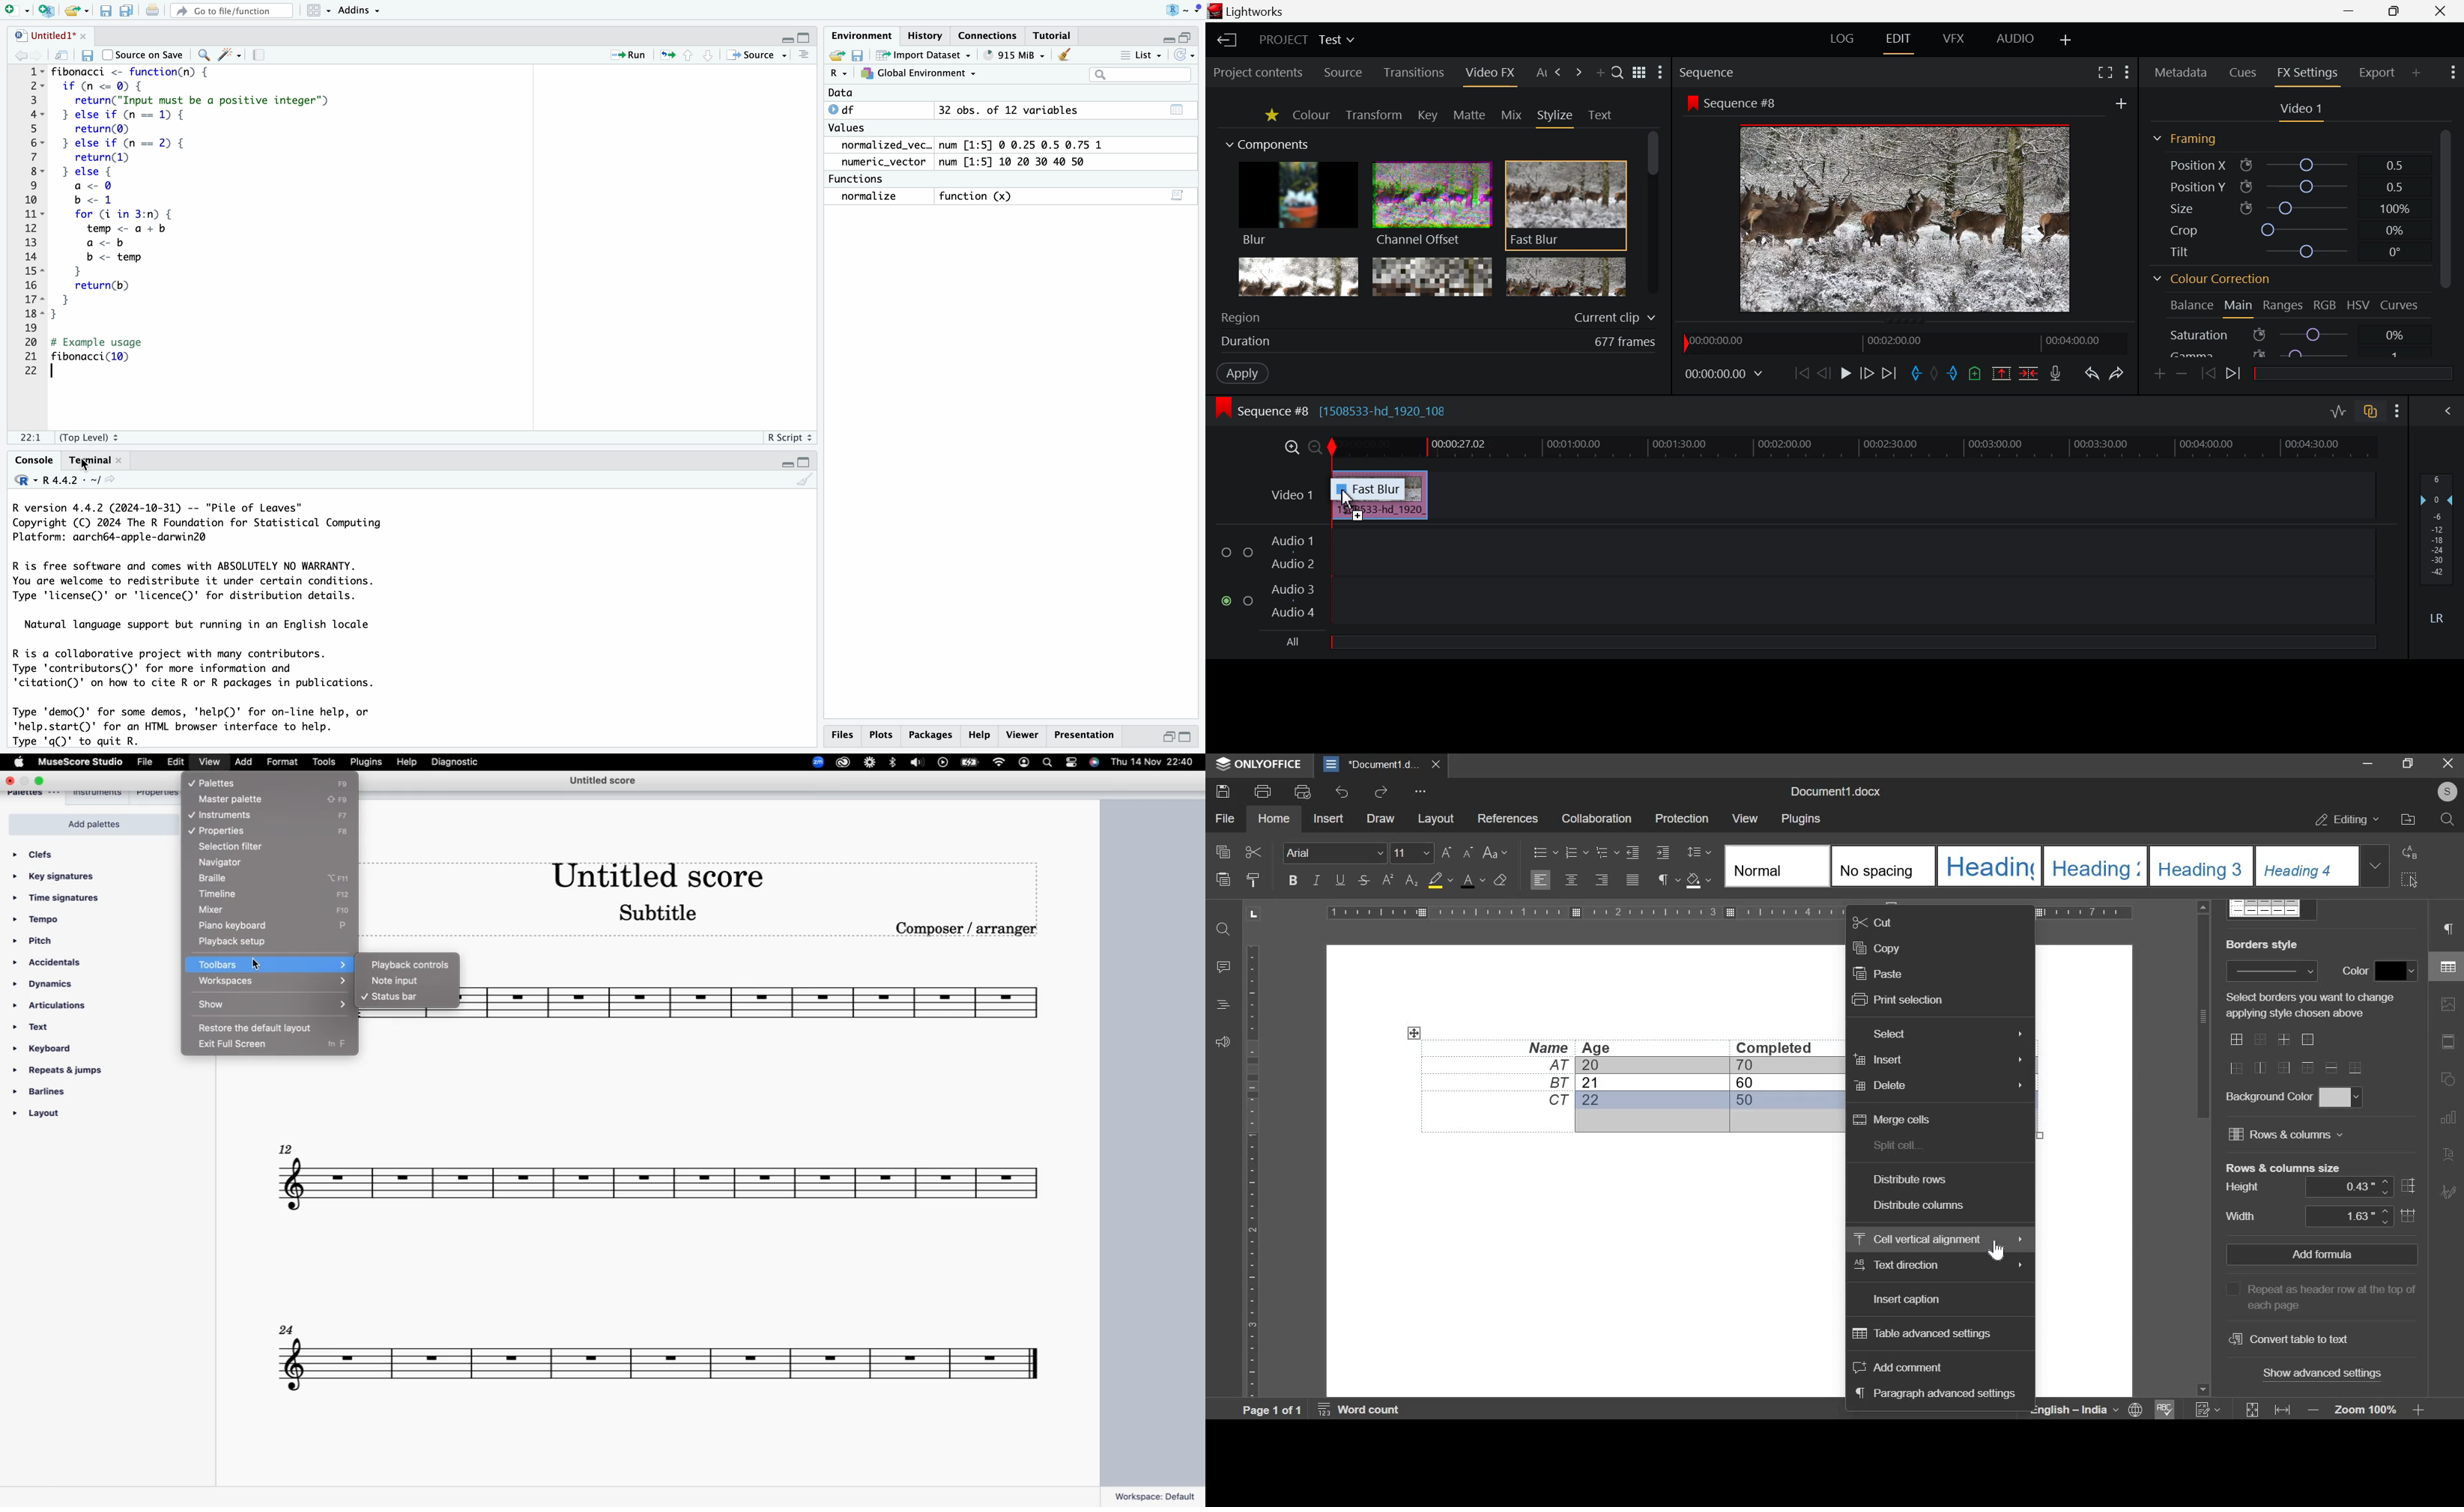 This screenshot has width=2464, height=1512. Describe the element at coordinates (1261, 74) in the screenshot. I see `Project contents` at that location.